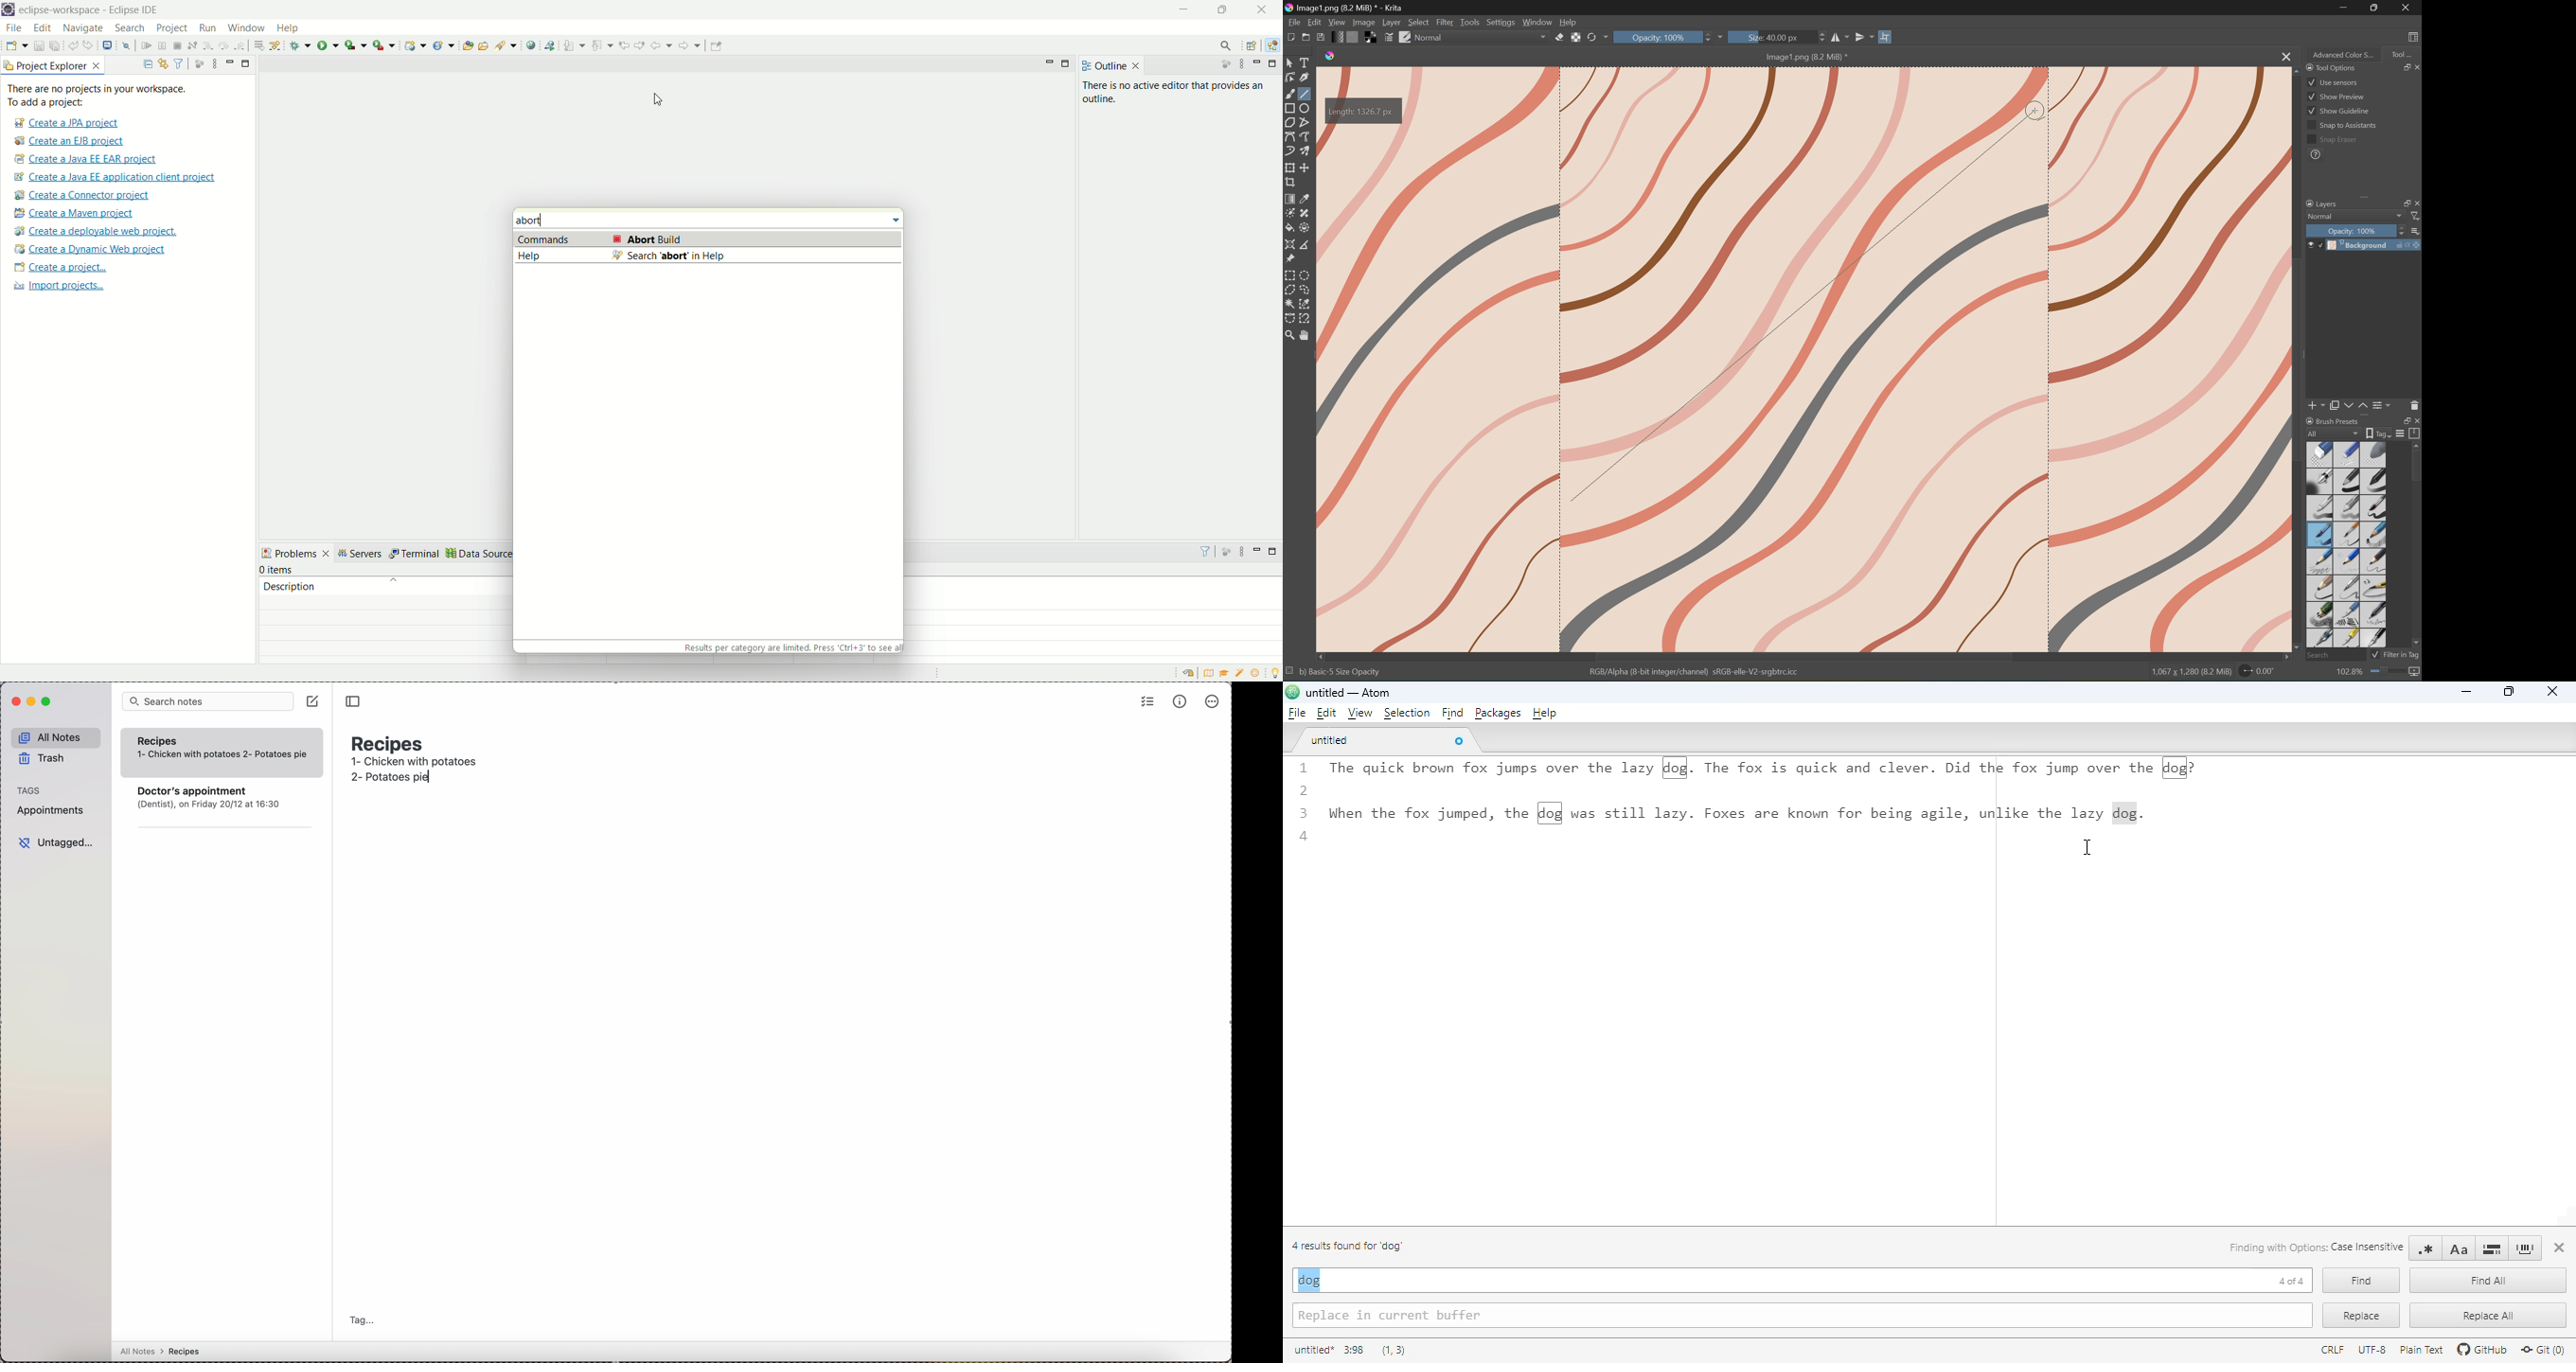 The height and width of the screenshot is (1372, 2576). I want to click on debug, so click(301, 46).